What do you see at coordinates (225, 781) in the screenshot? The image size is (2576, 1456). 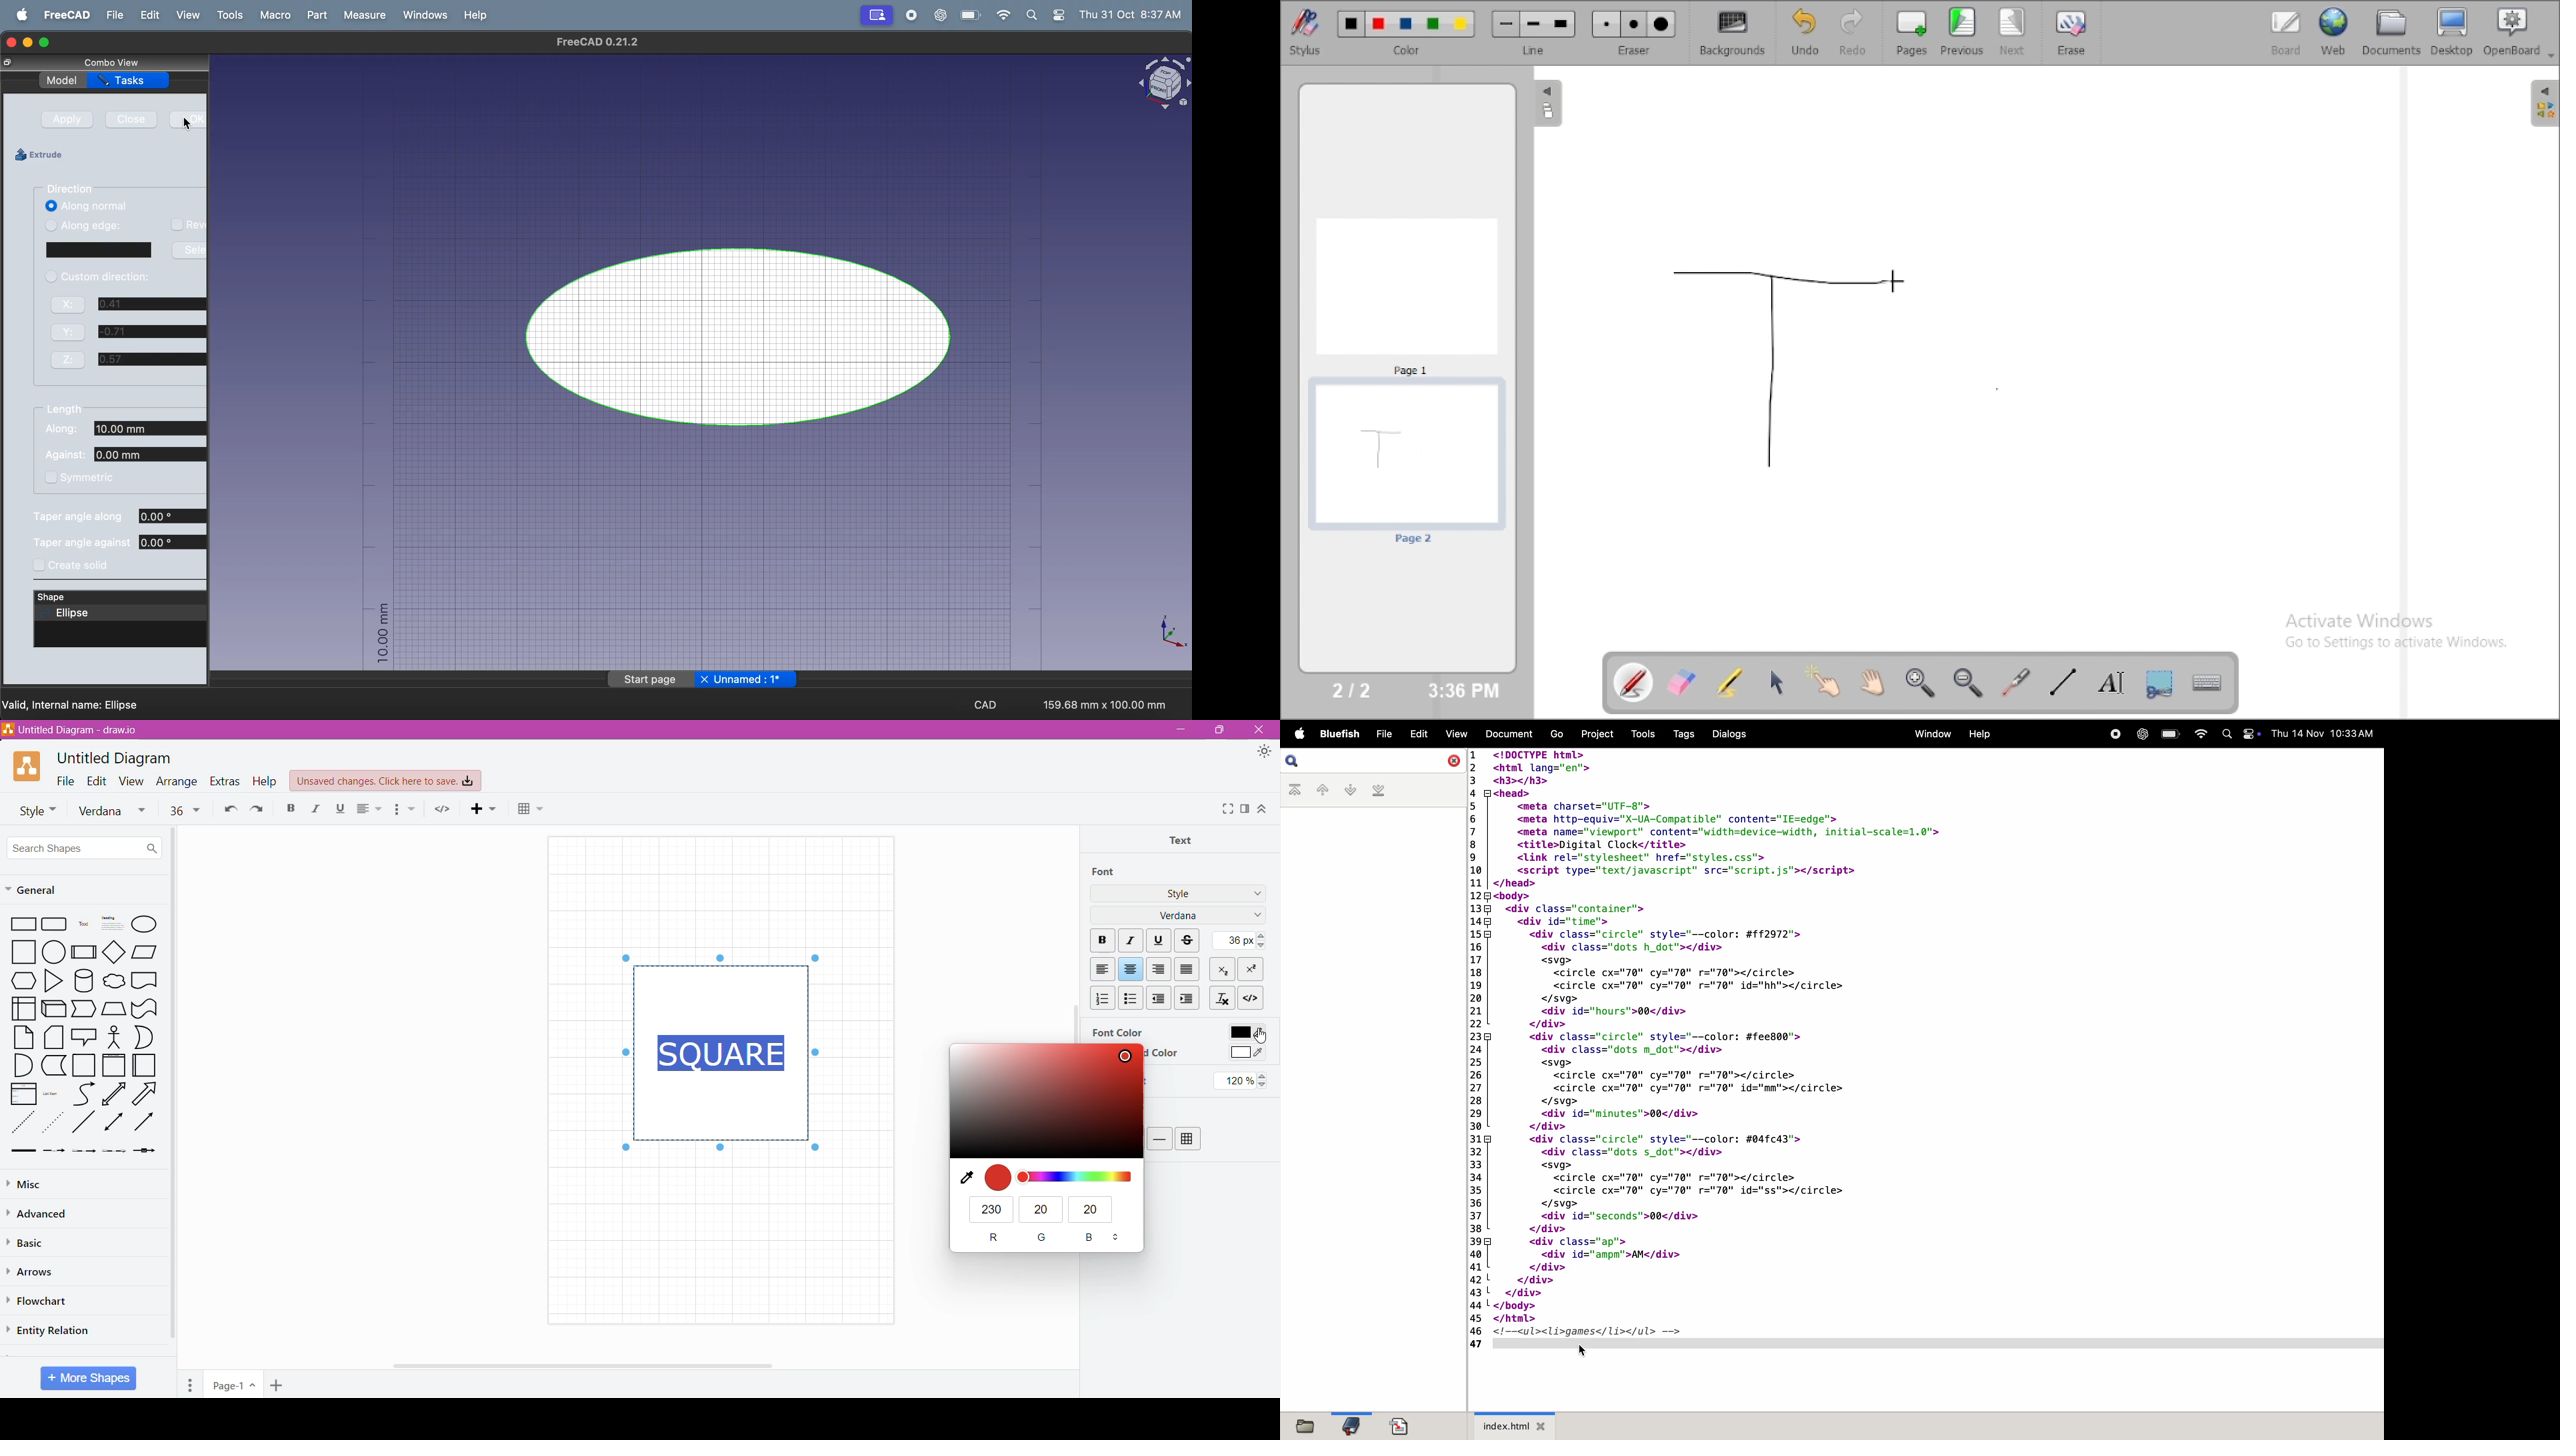 I see `Extras` at bounding box center [225, 781].